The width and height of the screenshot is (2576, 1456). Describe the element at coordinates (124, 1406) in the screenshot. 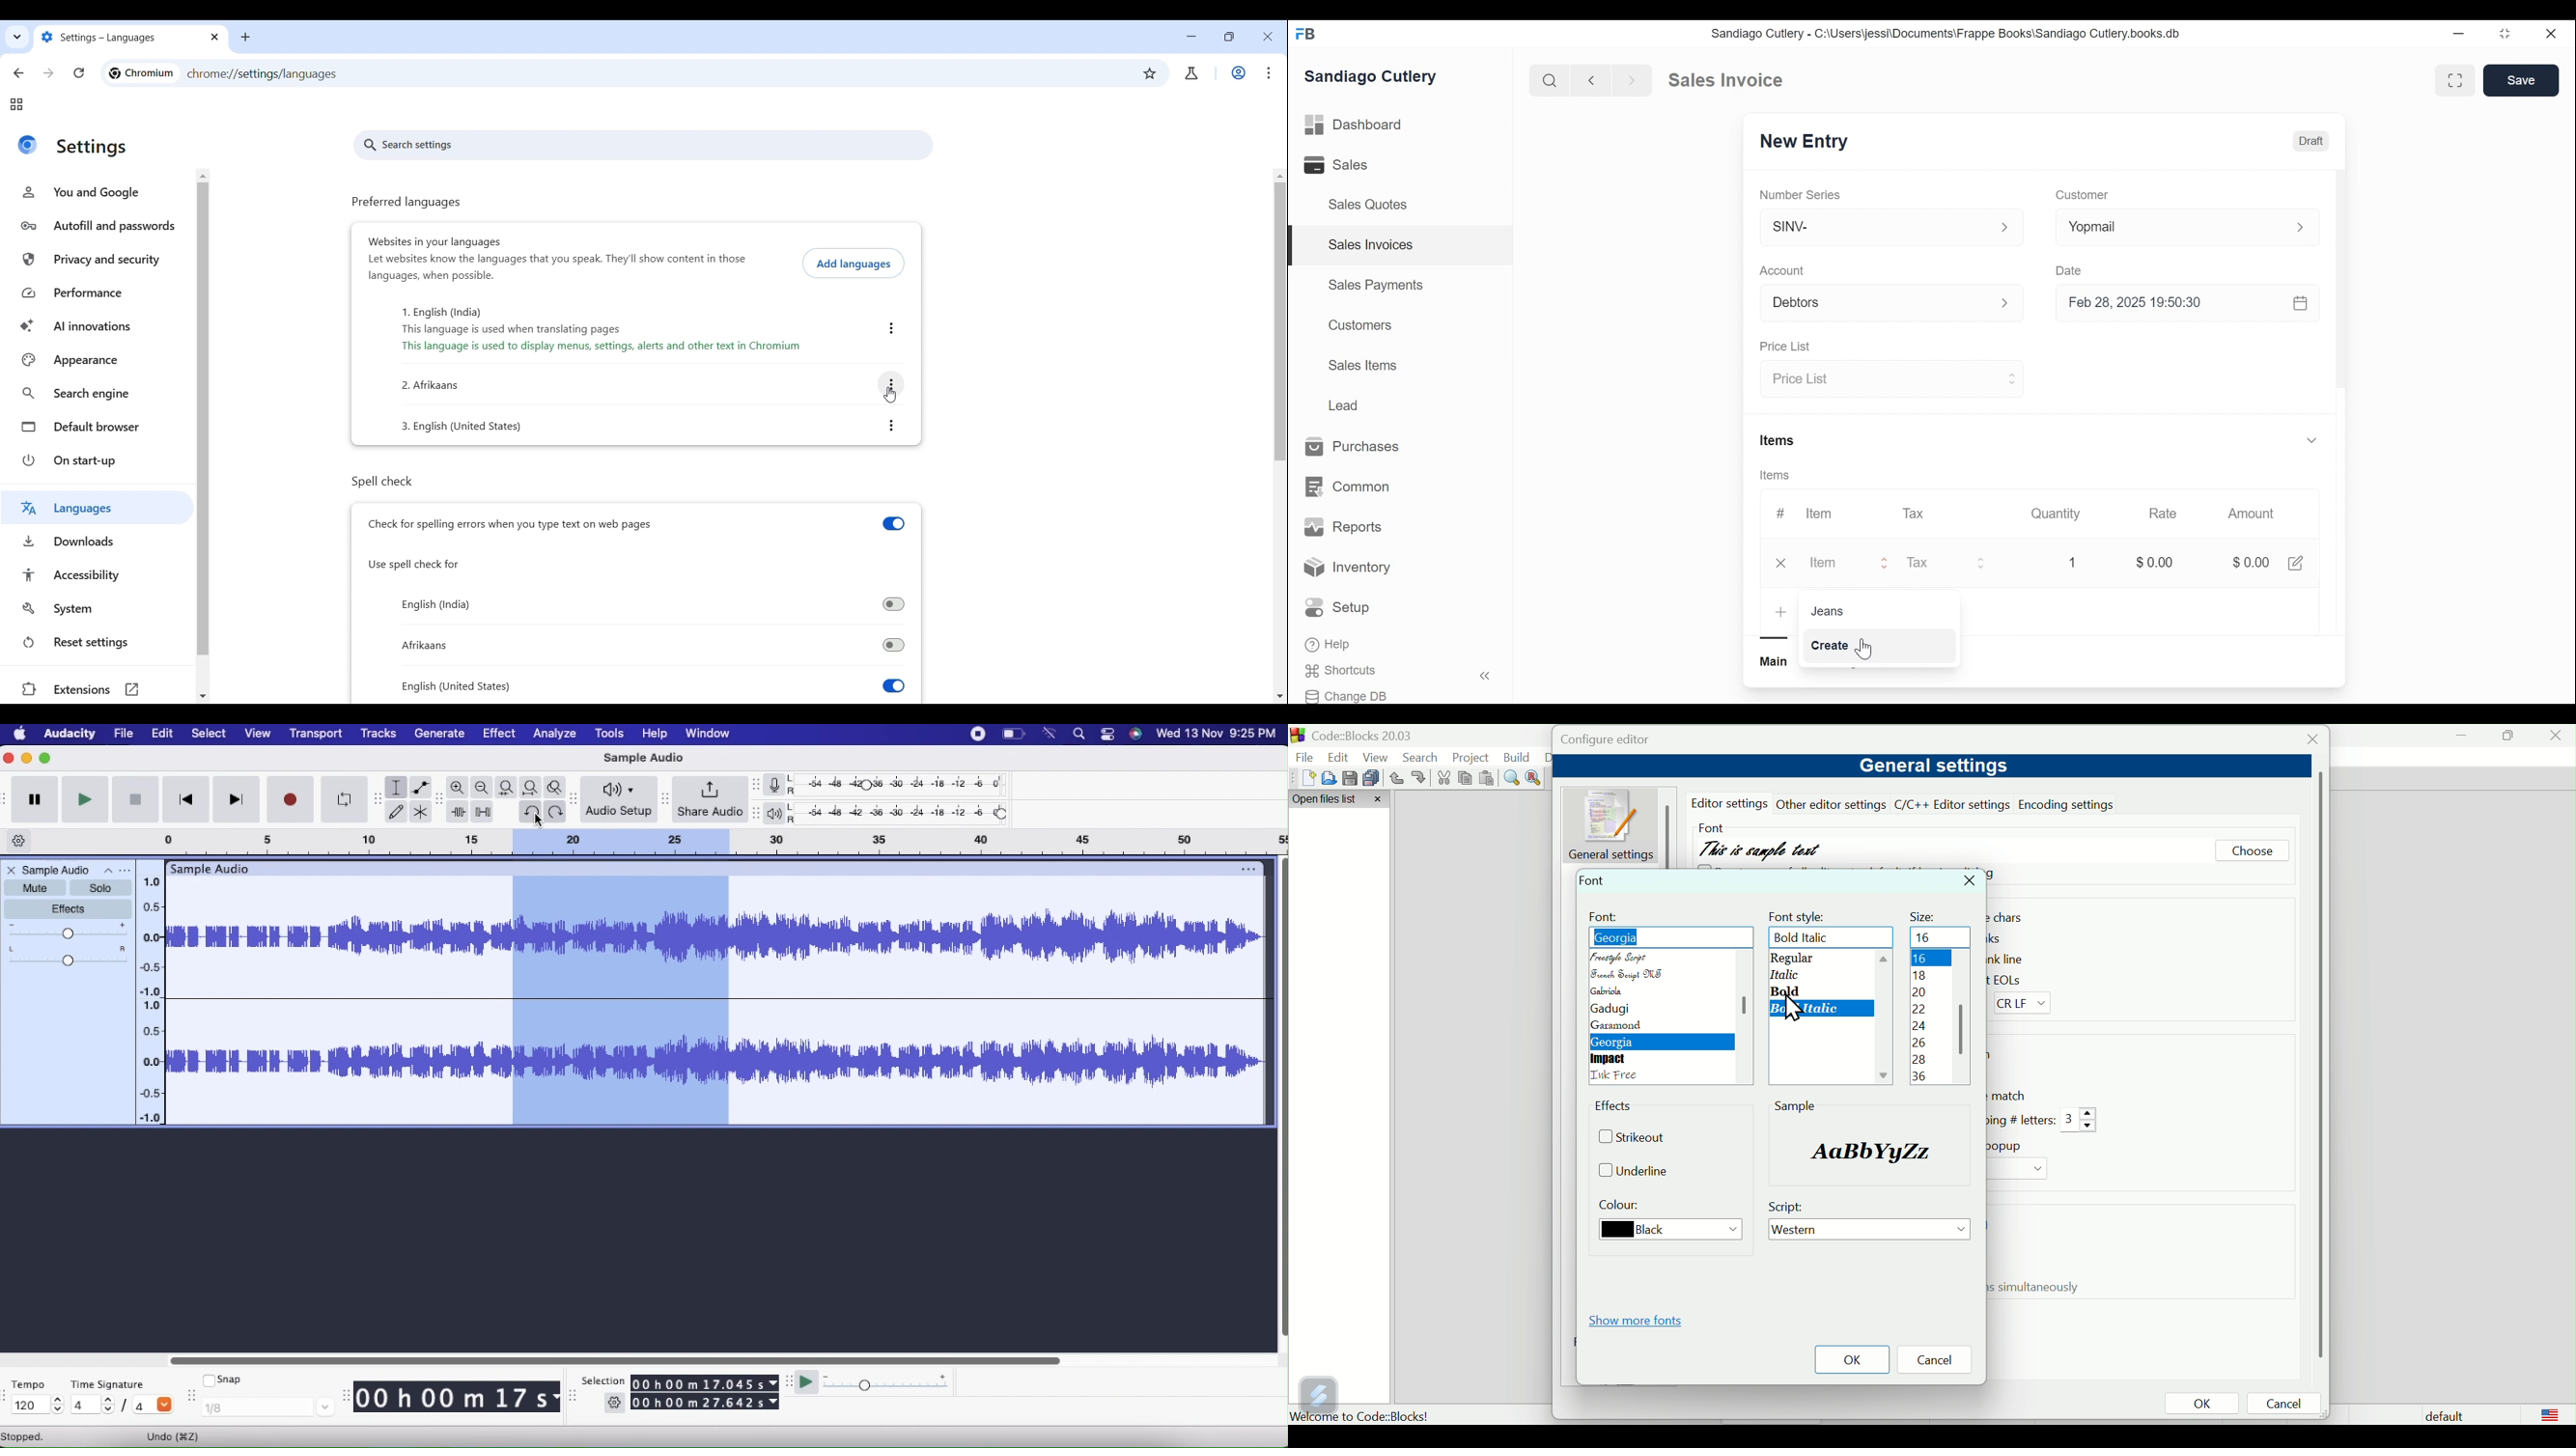

I see `/` at that location.